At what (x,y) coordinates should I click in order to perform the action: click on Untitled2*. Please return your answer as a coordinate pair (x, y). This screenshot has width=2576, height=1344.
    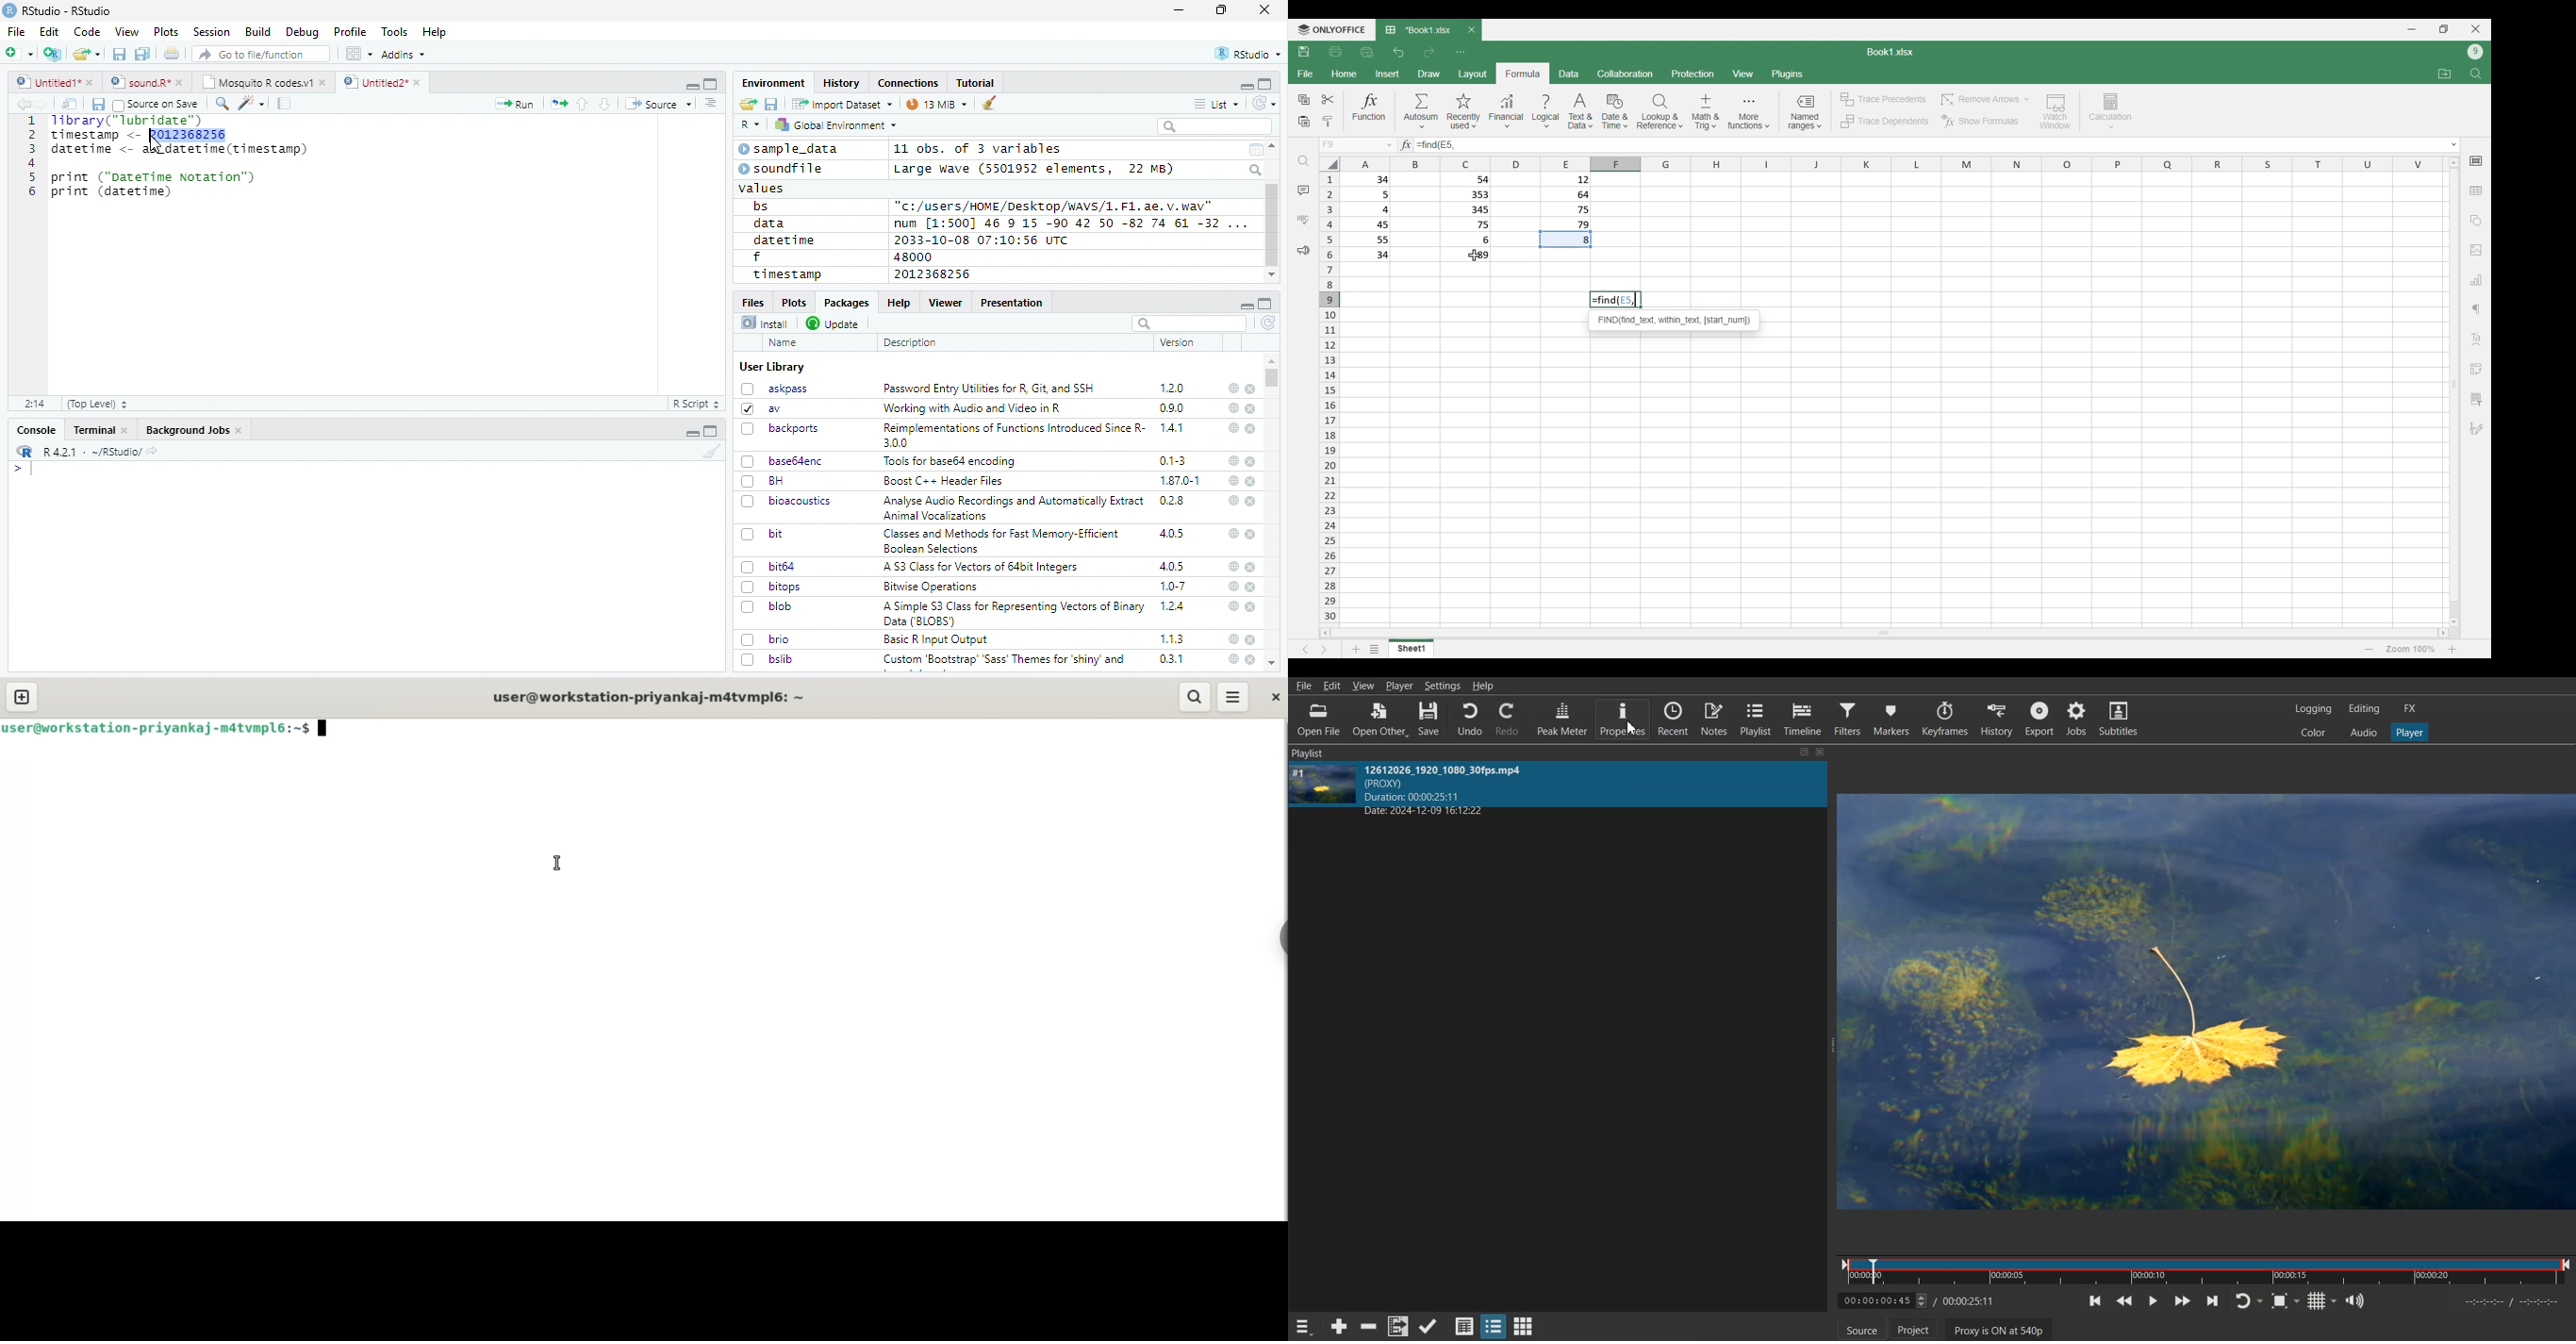
    Looking at the image, I should click on (386, 83).